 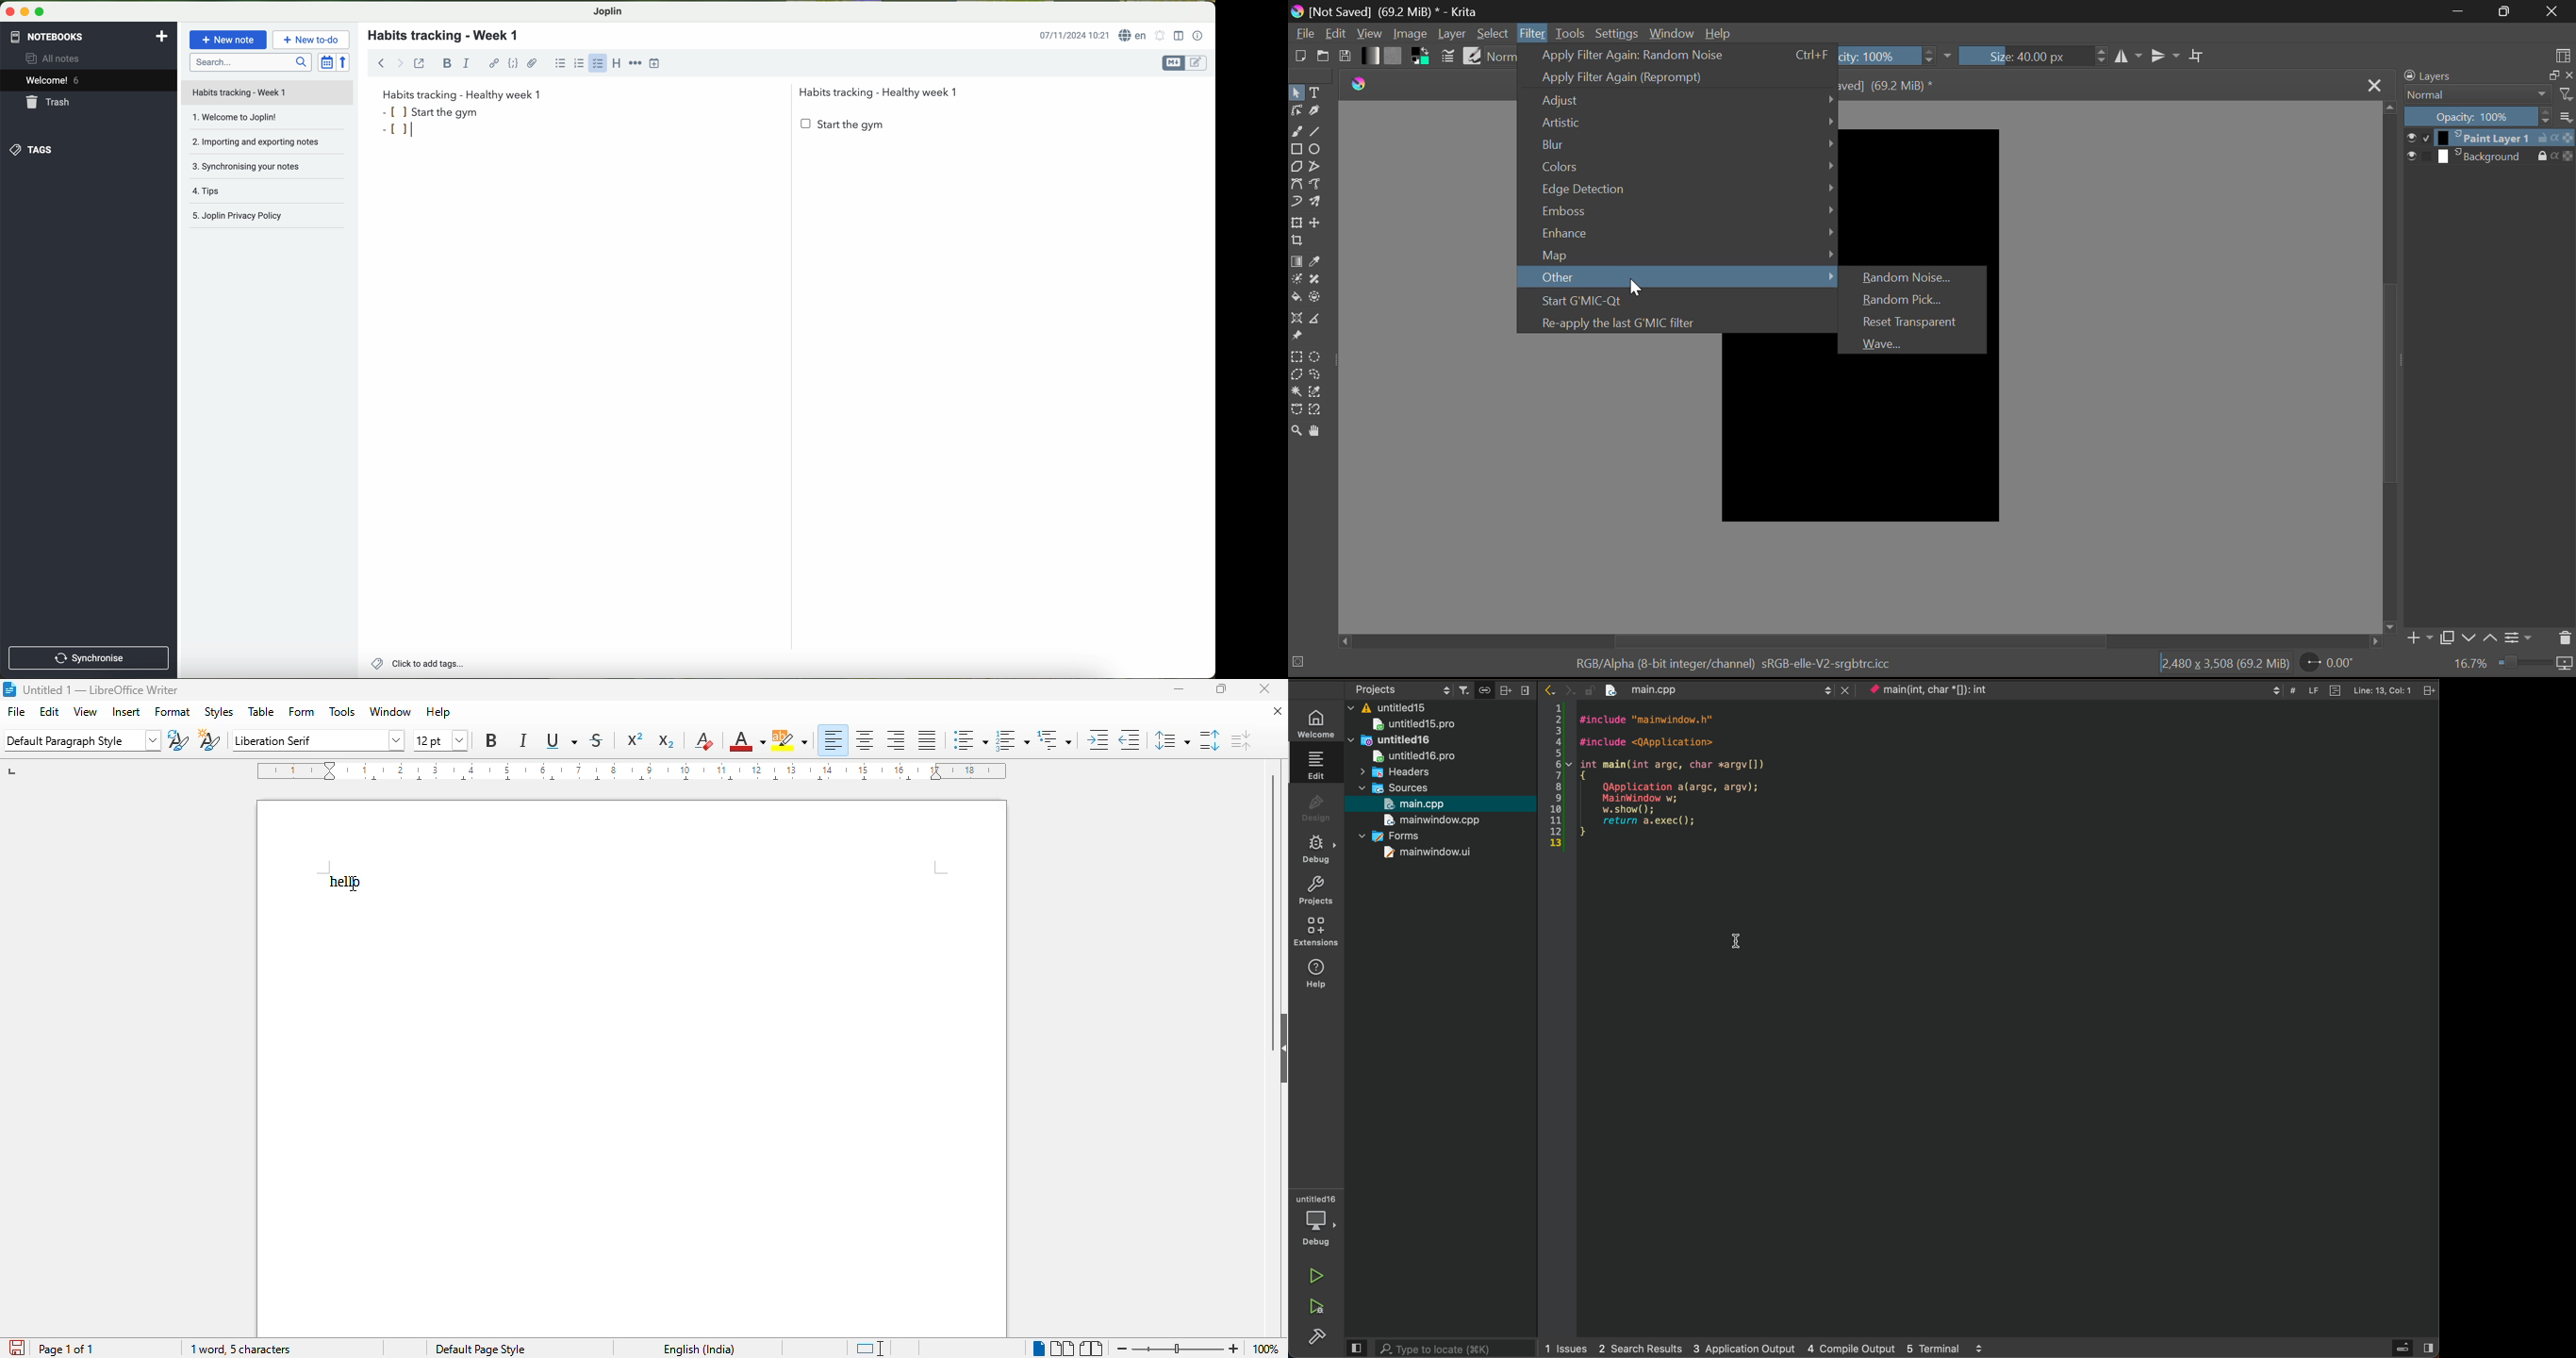 What do you see at coordinates (311, 39) in the screenshot?
I see `new to-do button` at bounding box center [311, 39].